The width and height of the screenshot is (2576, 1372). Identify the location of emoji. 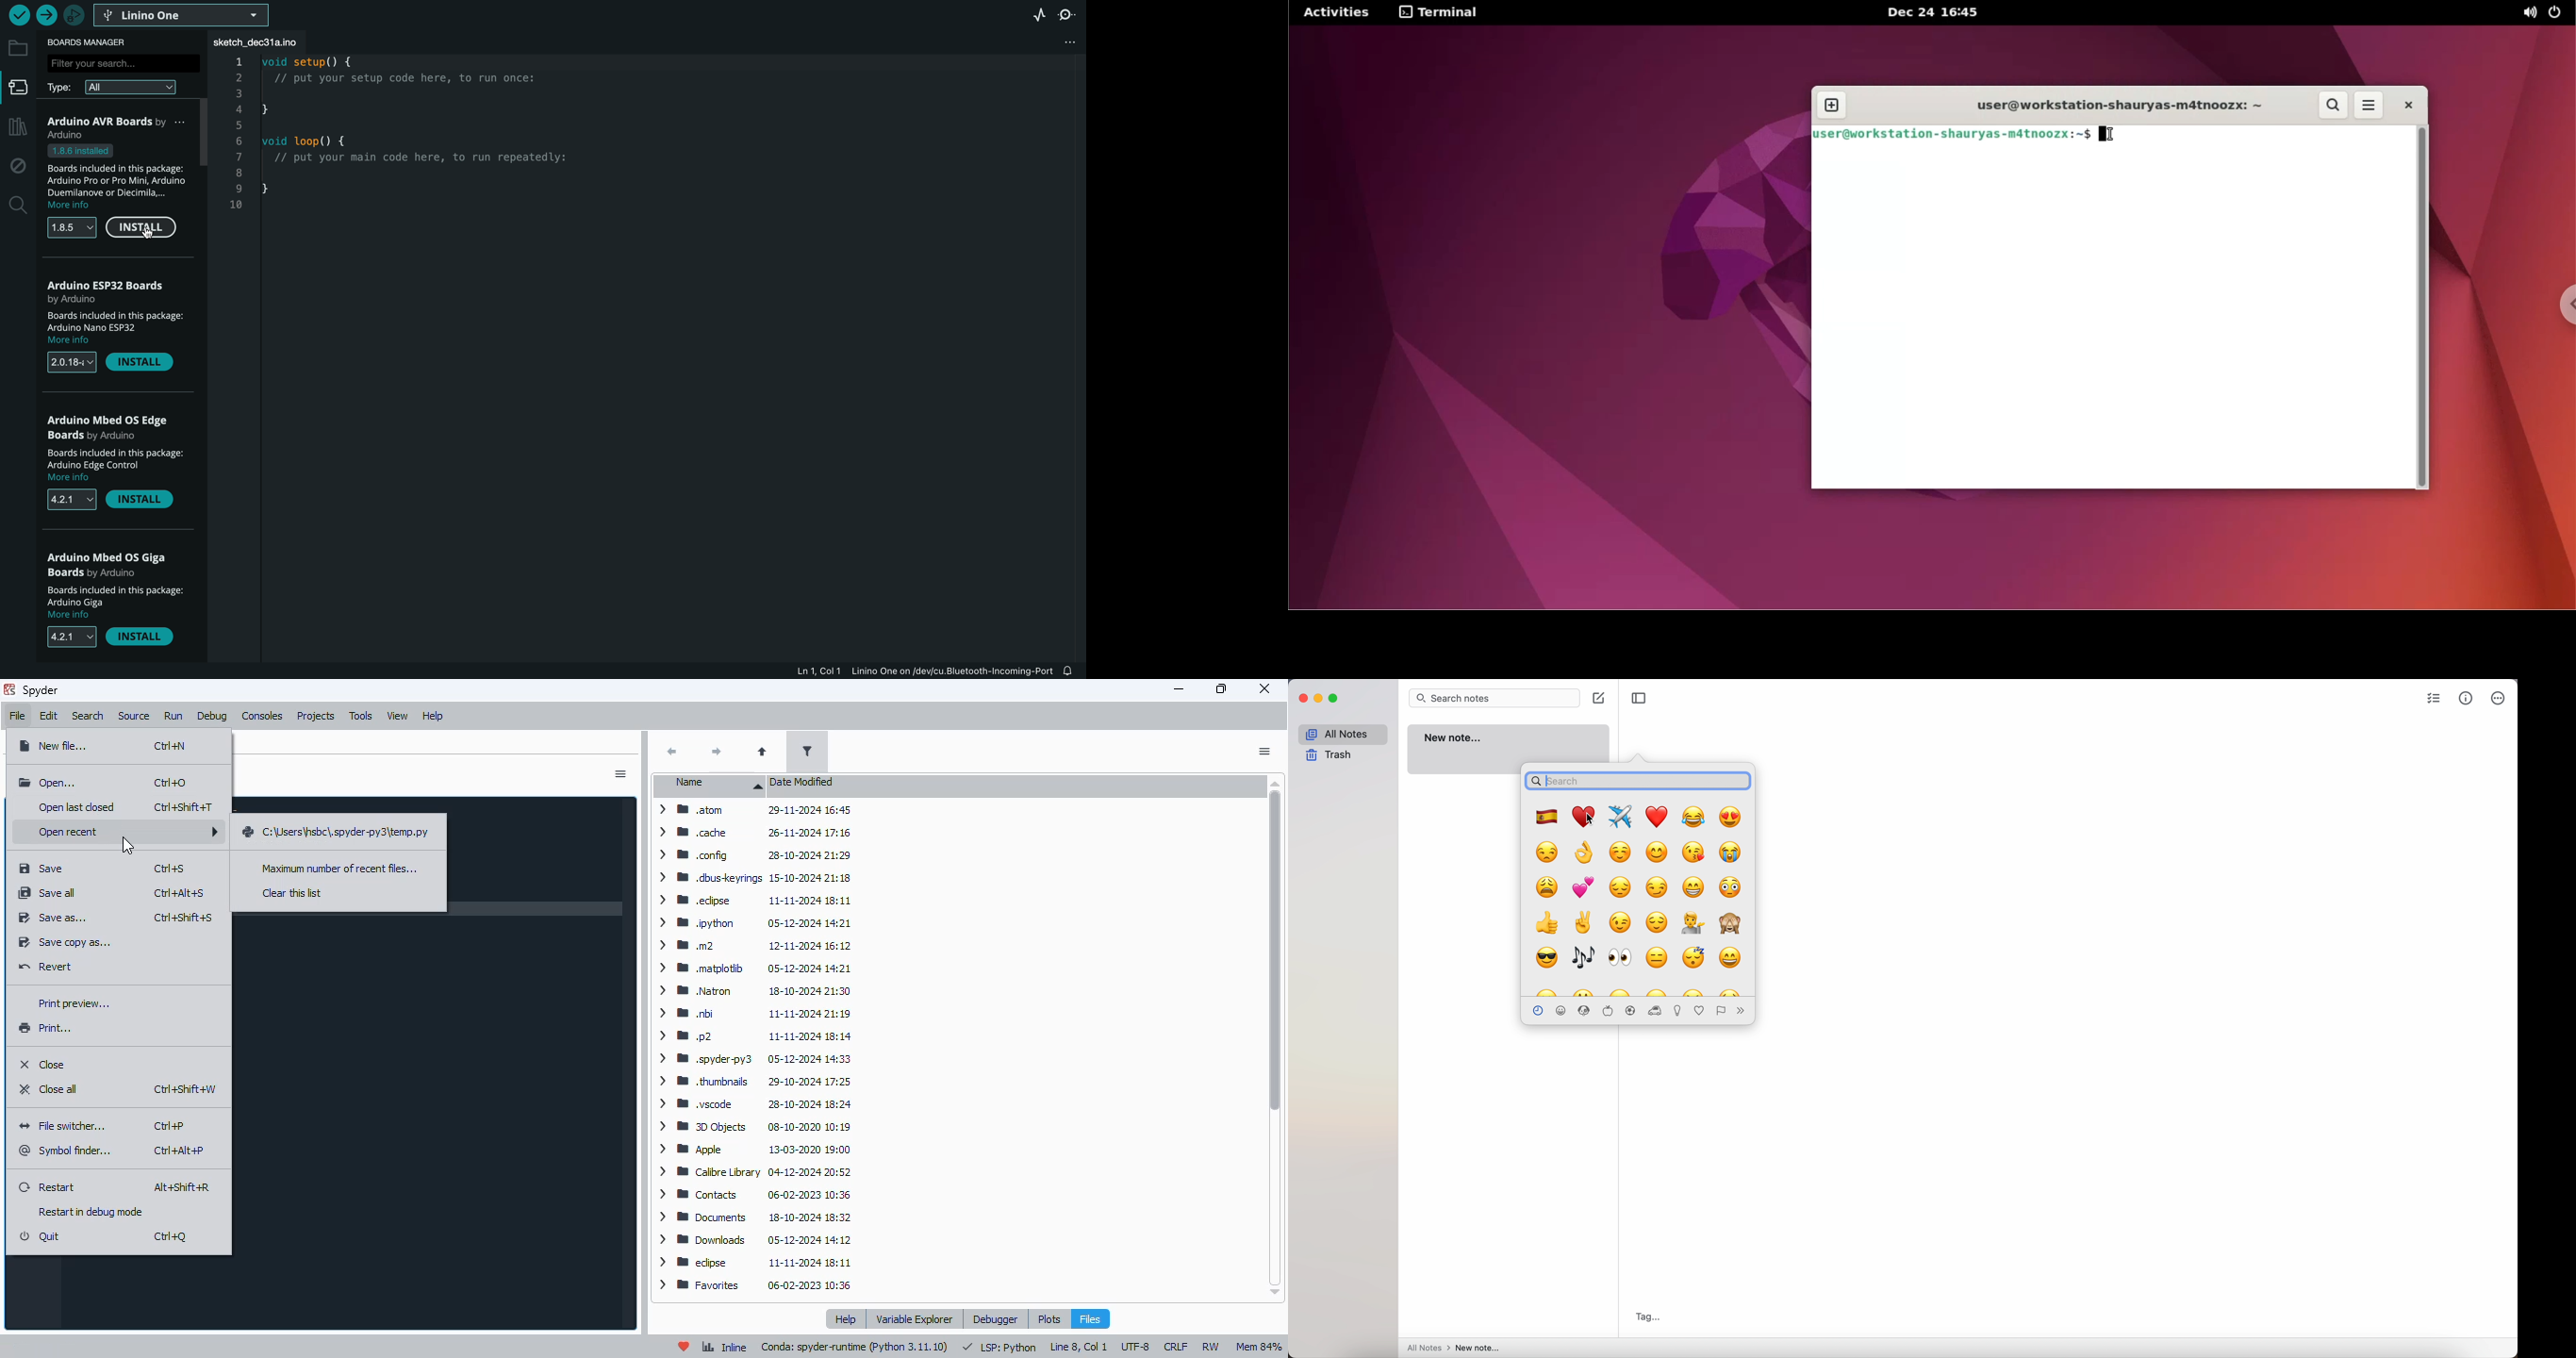
(1546, 923).